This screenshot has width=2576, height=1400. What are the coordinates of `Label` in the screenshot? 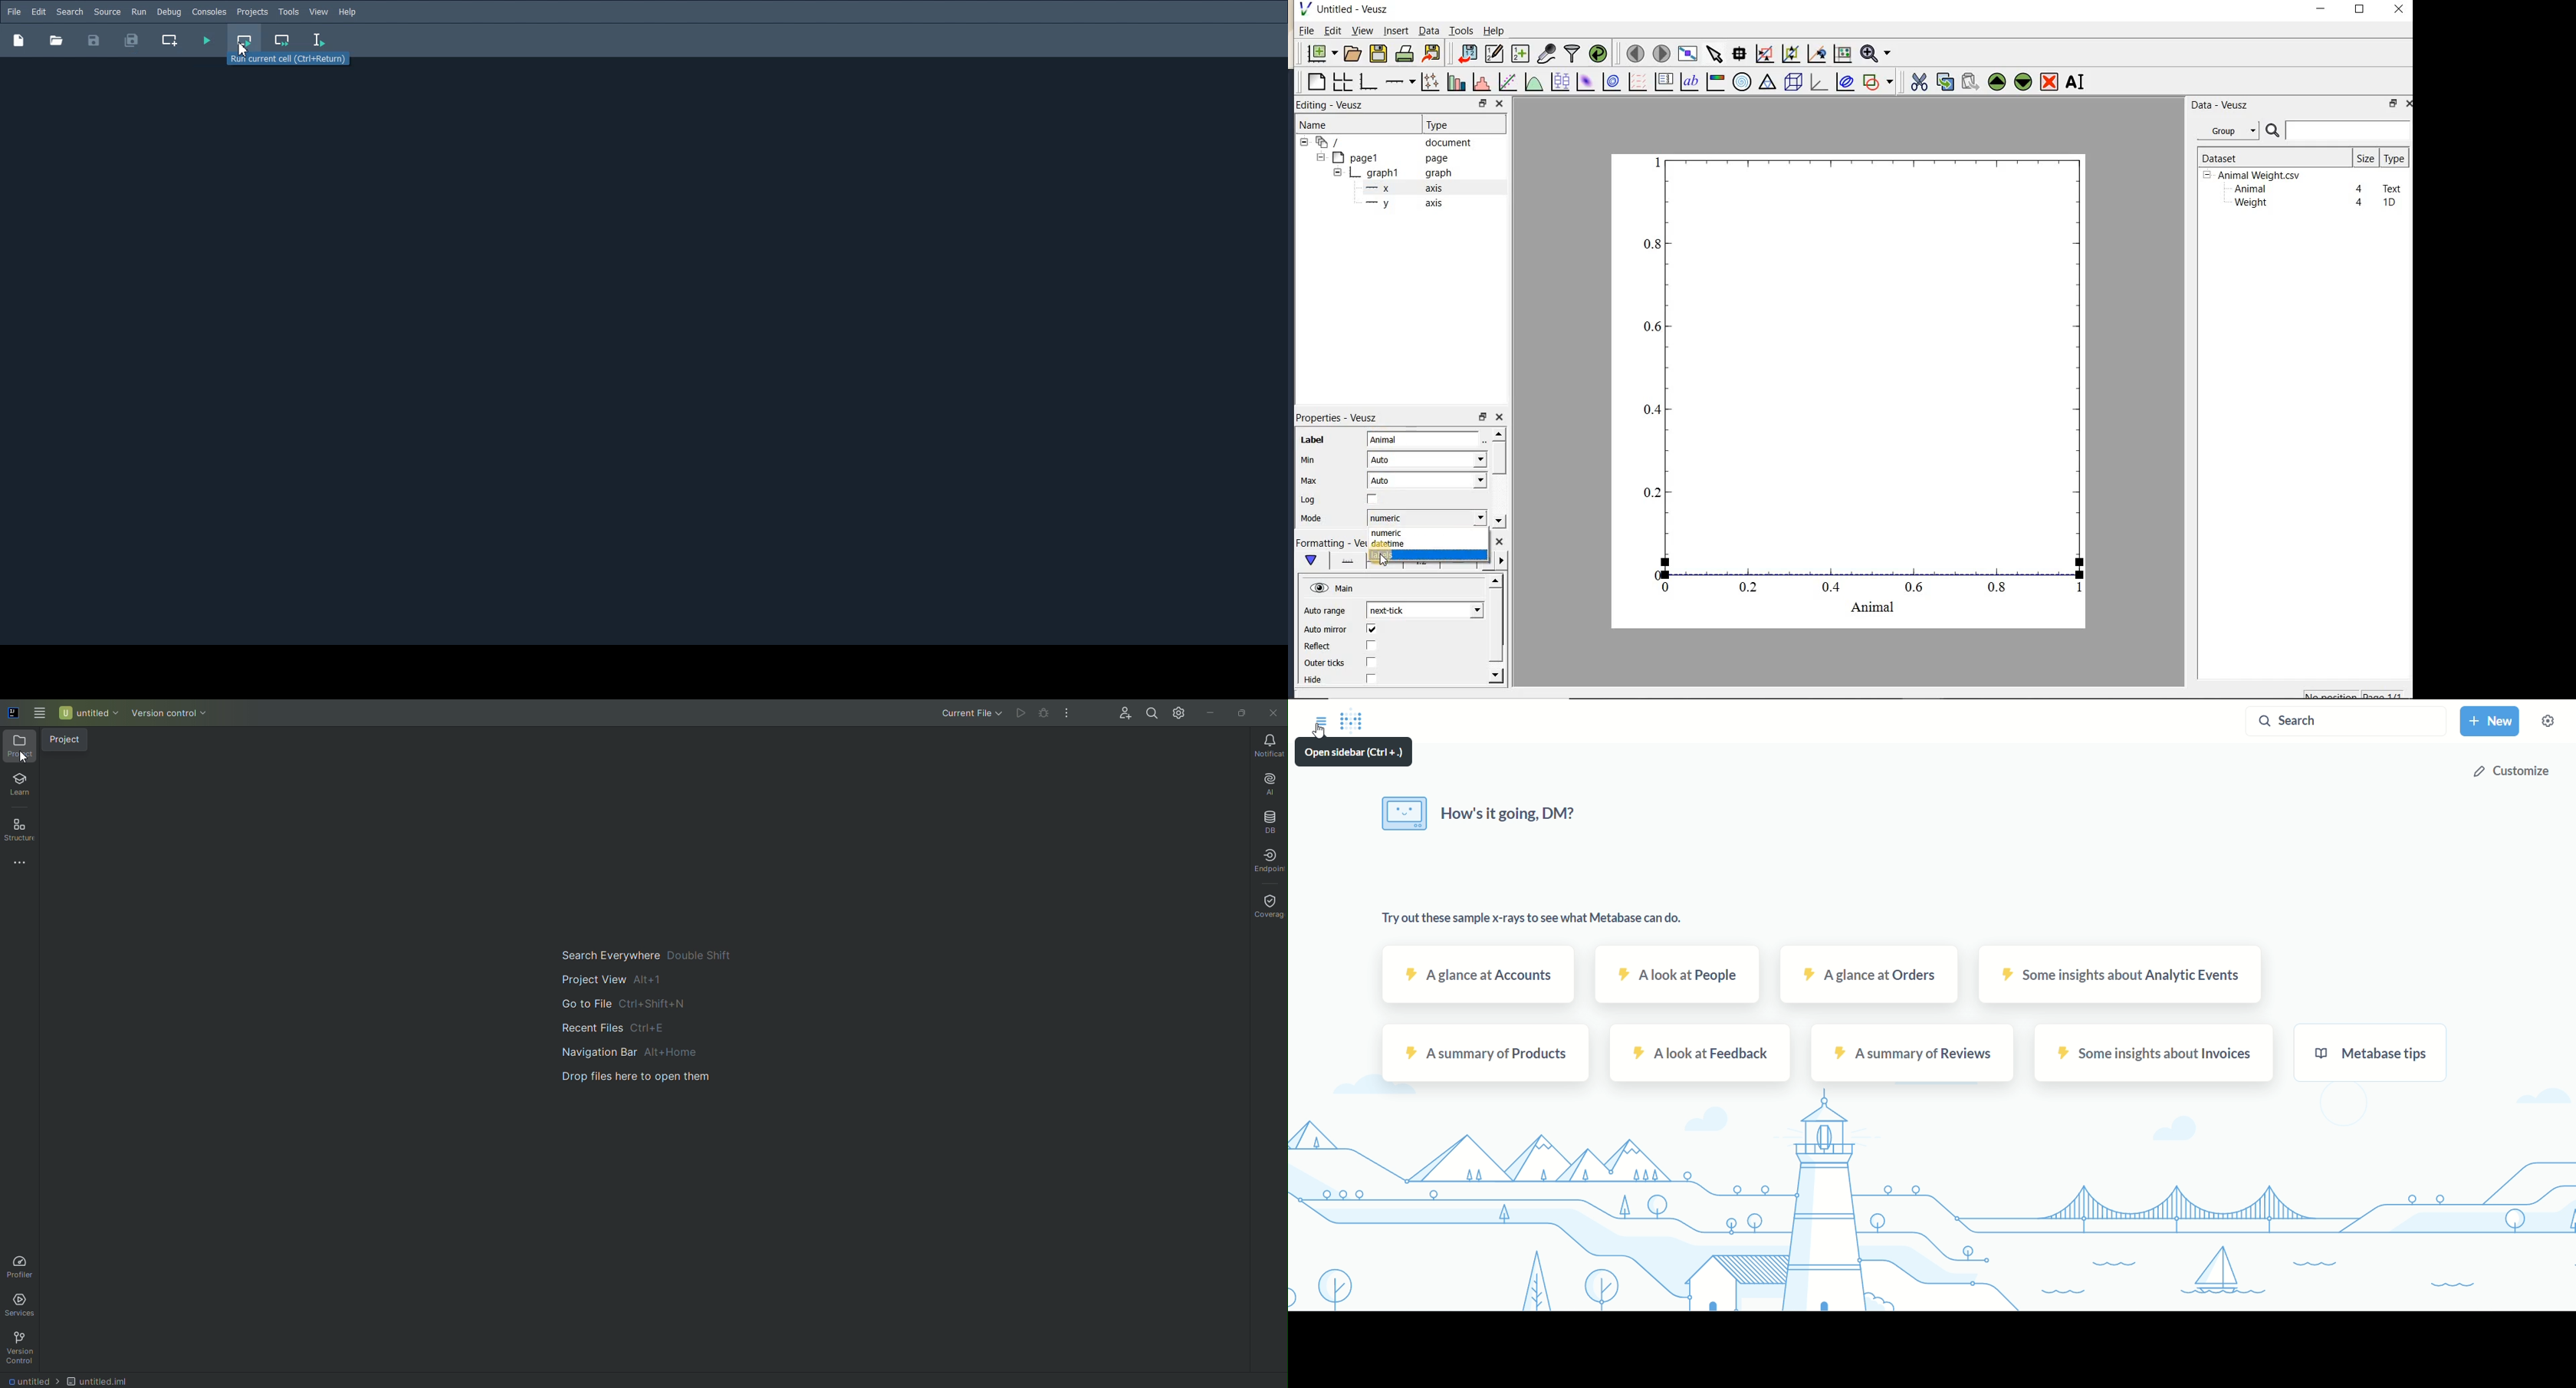 It's located at (1313, 440).